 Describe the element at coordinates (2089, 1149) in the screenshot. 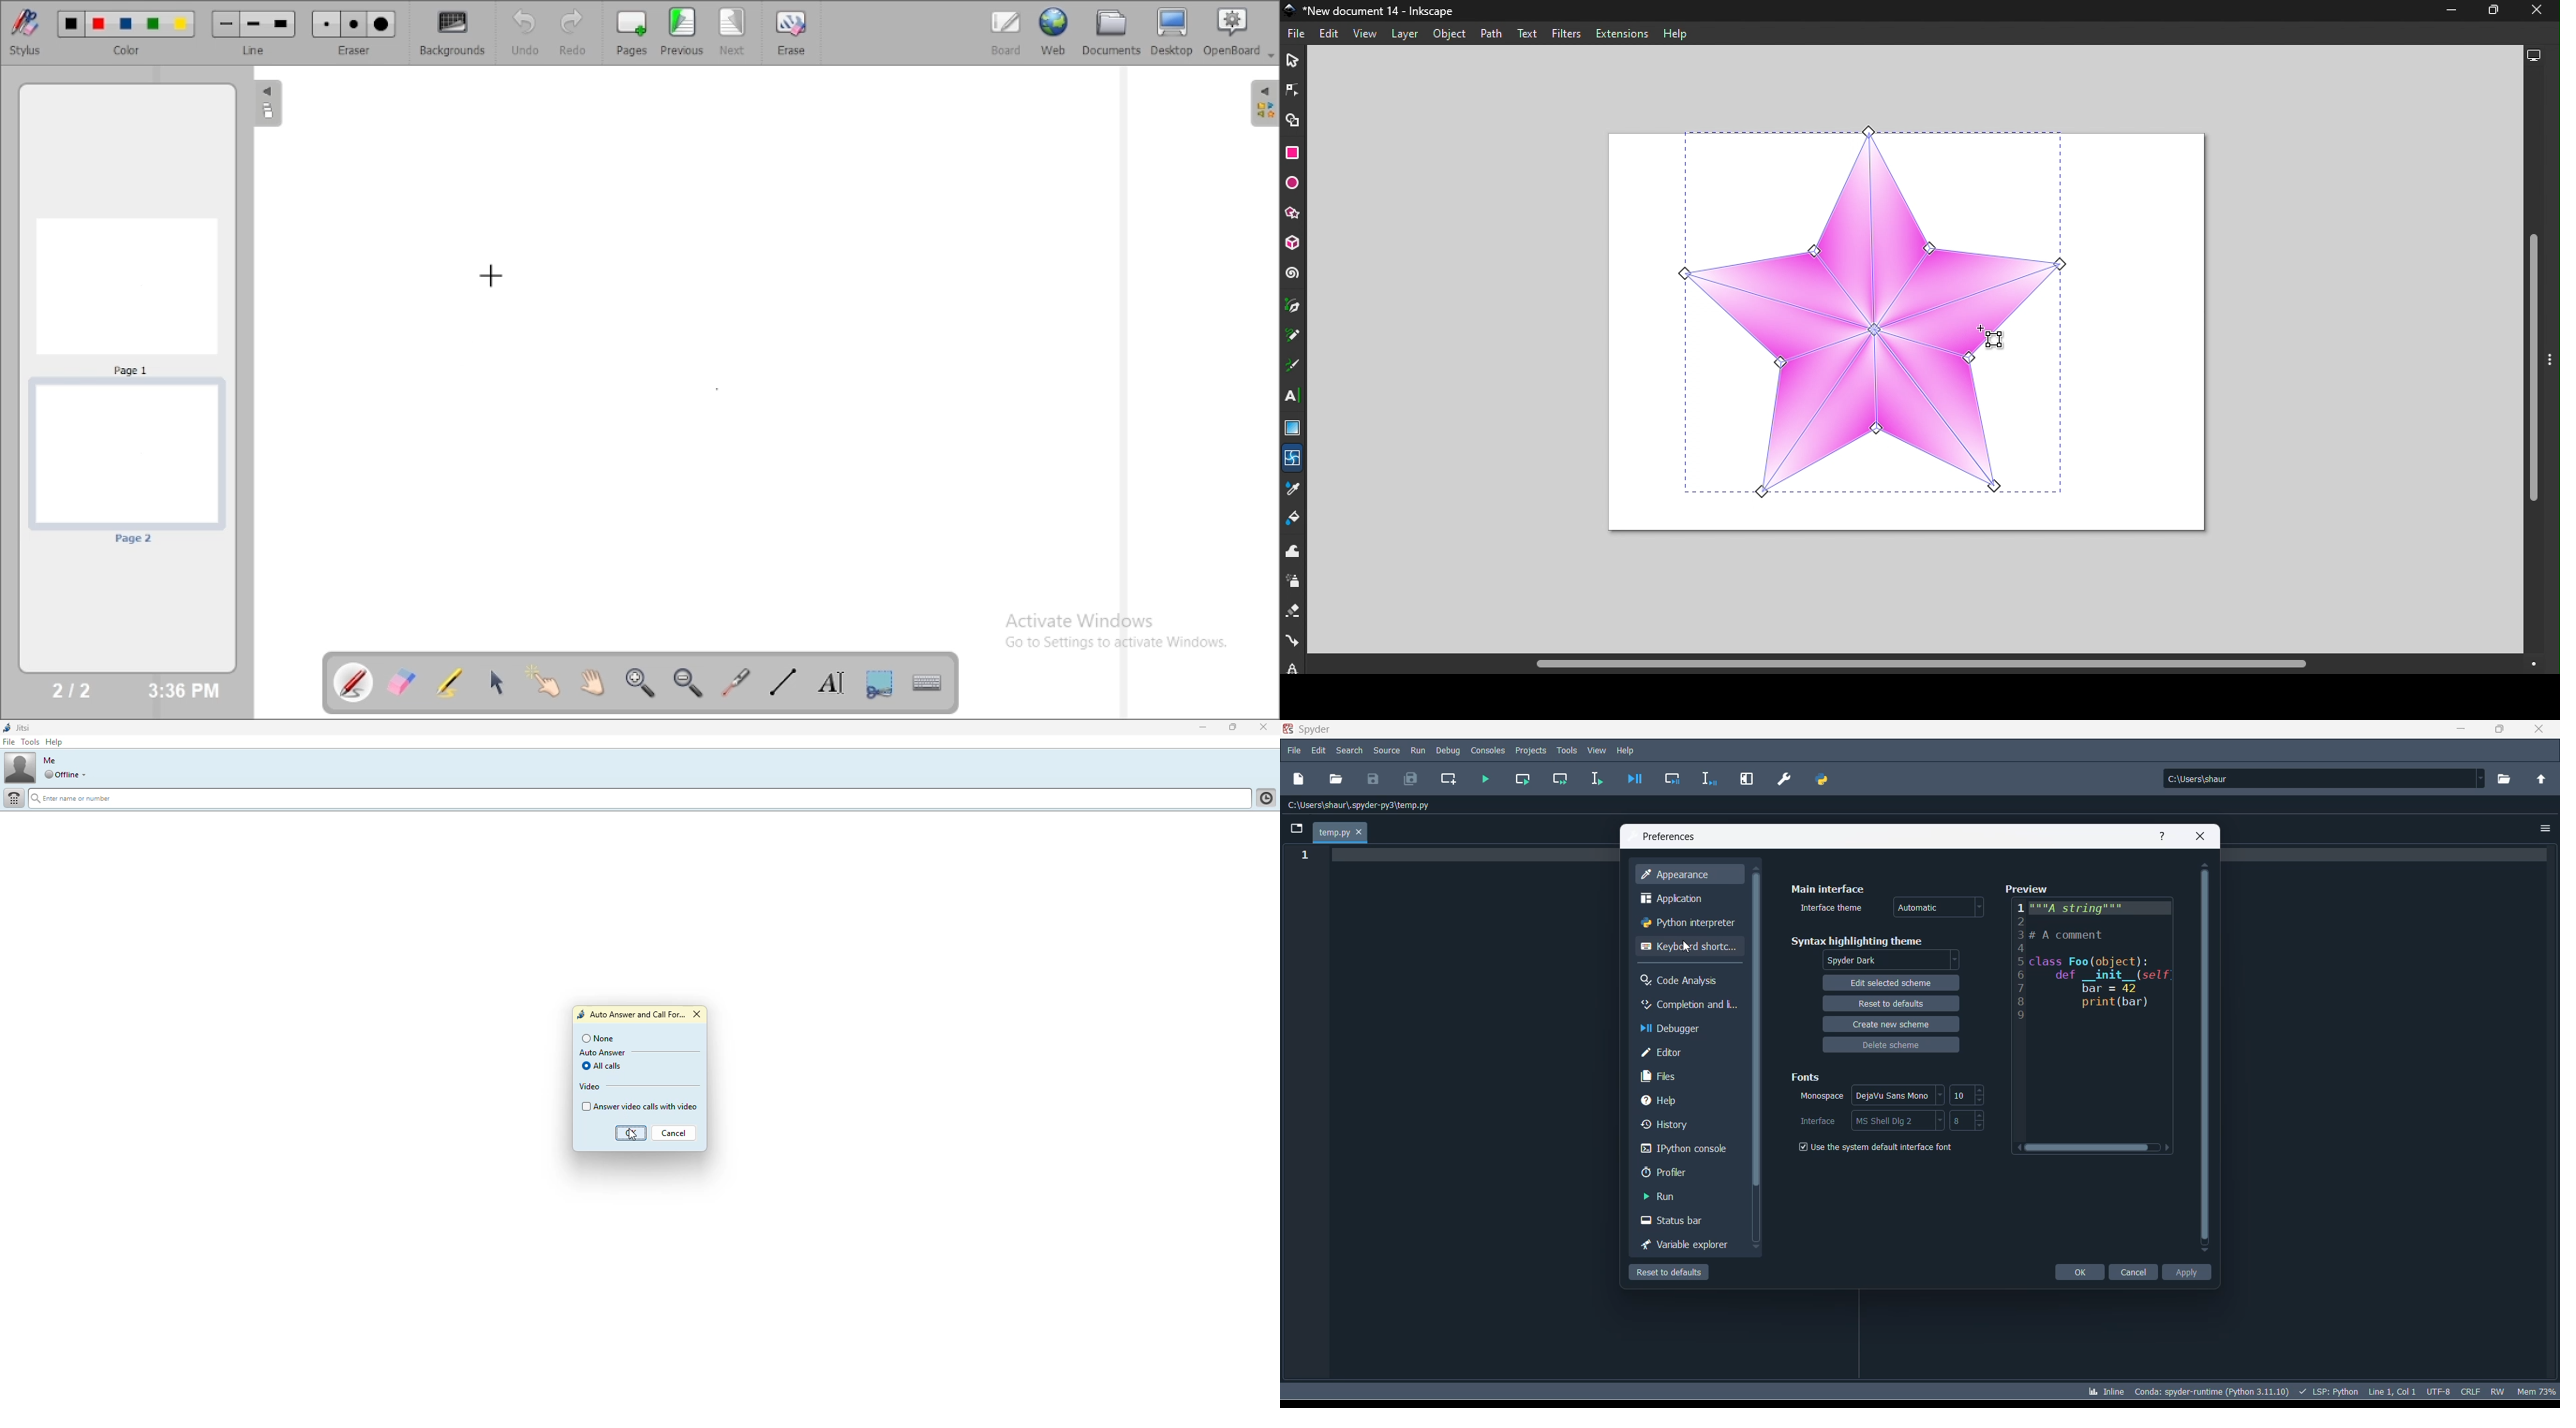

I see `scrollbar` at that location.